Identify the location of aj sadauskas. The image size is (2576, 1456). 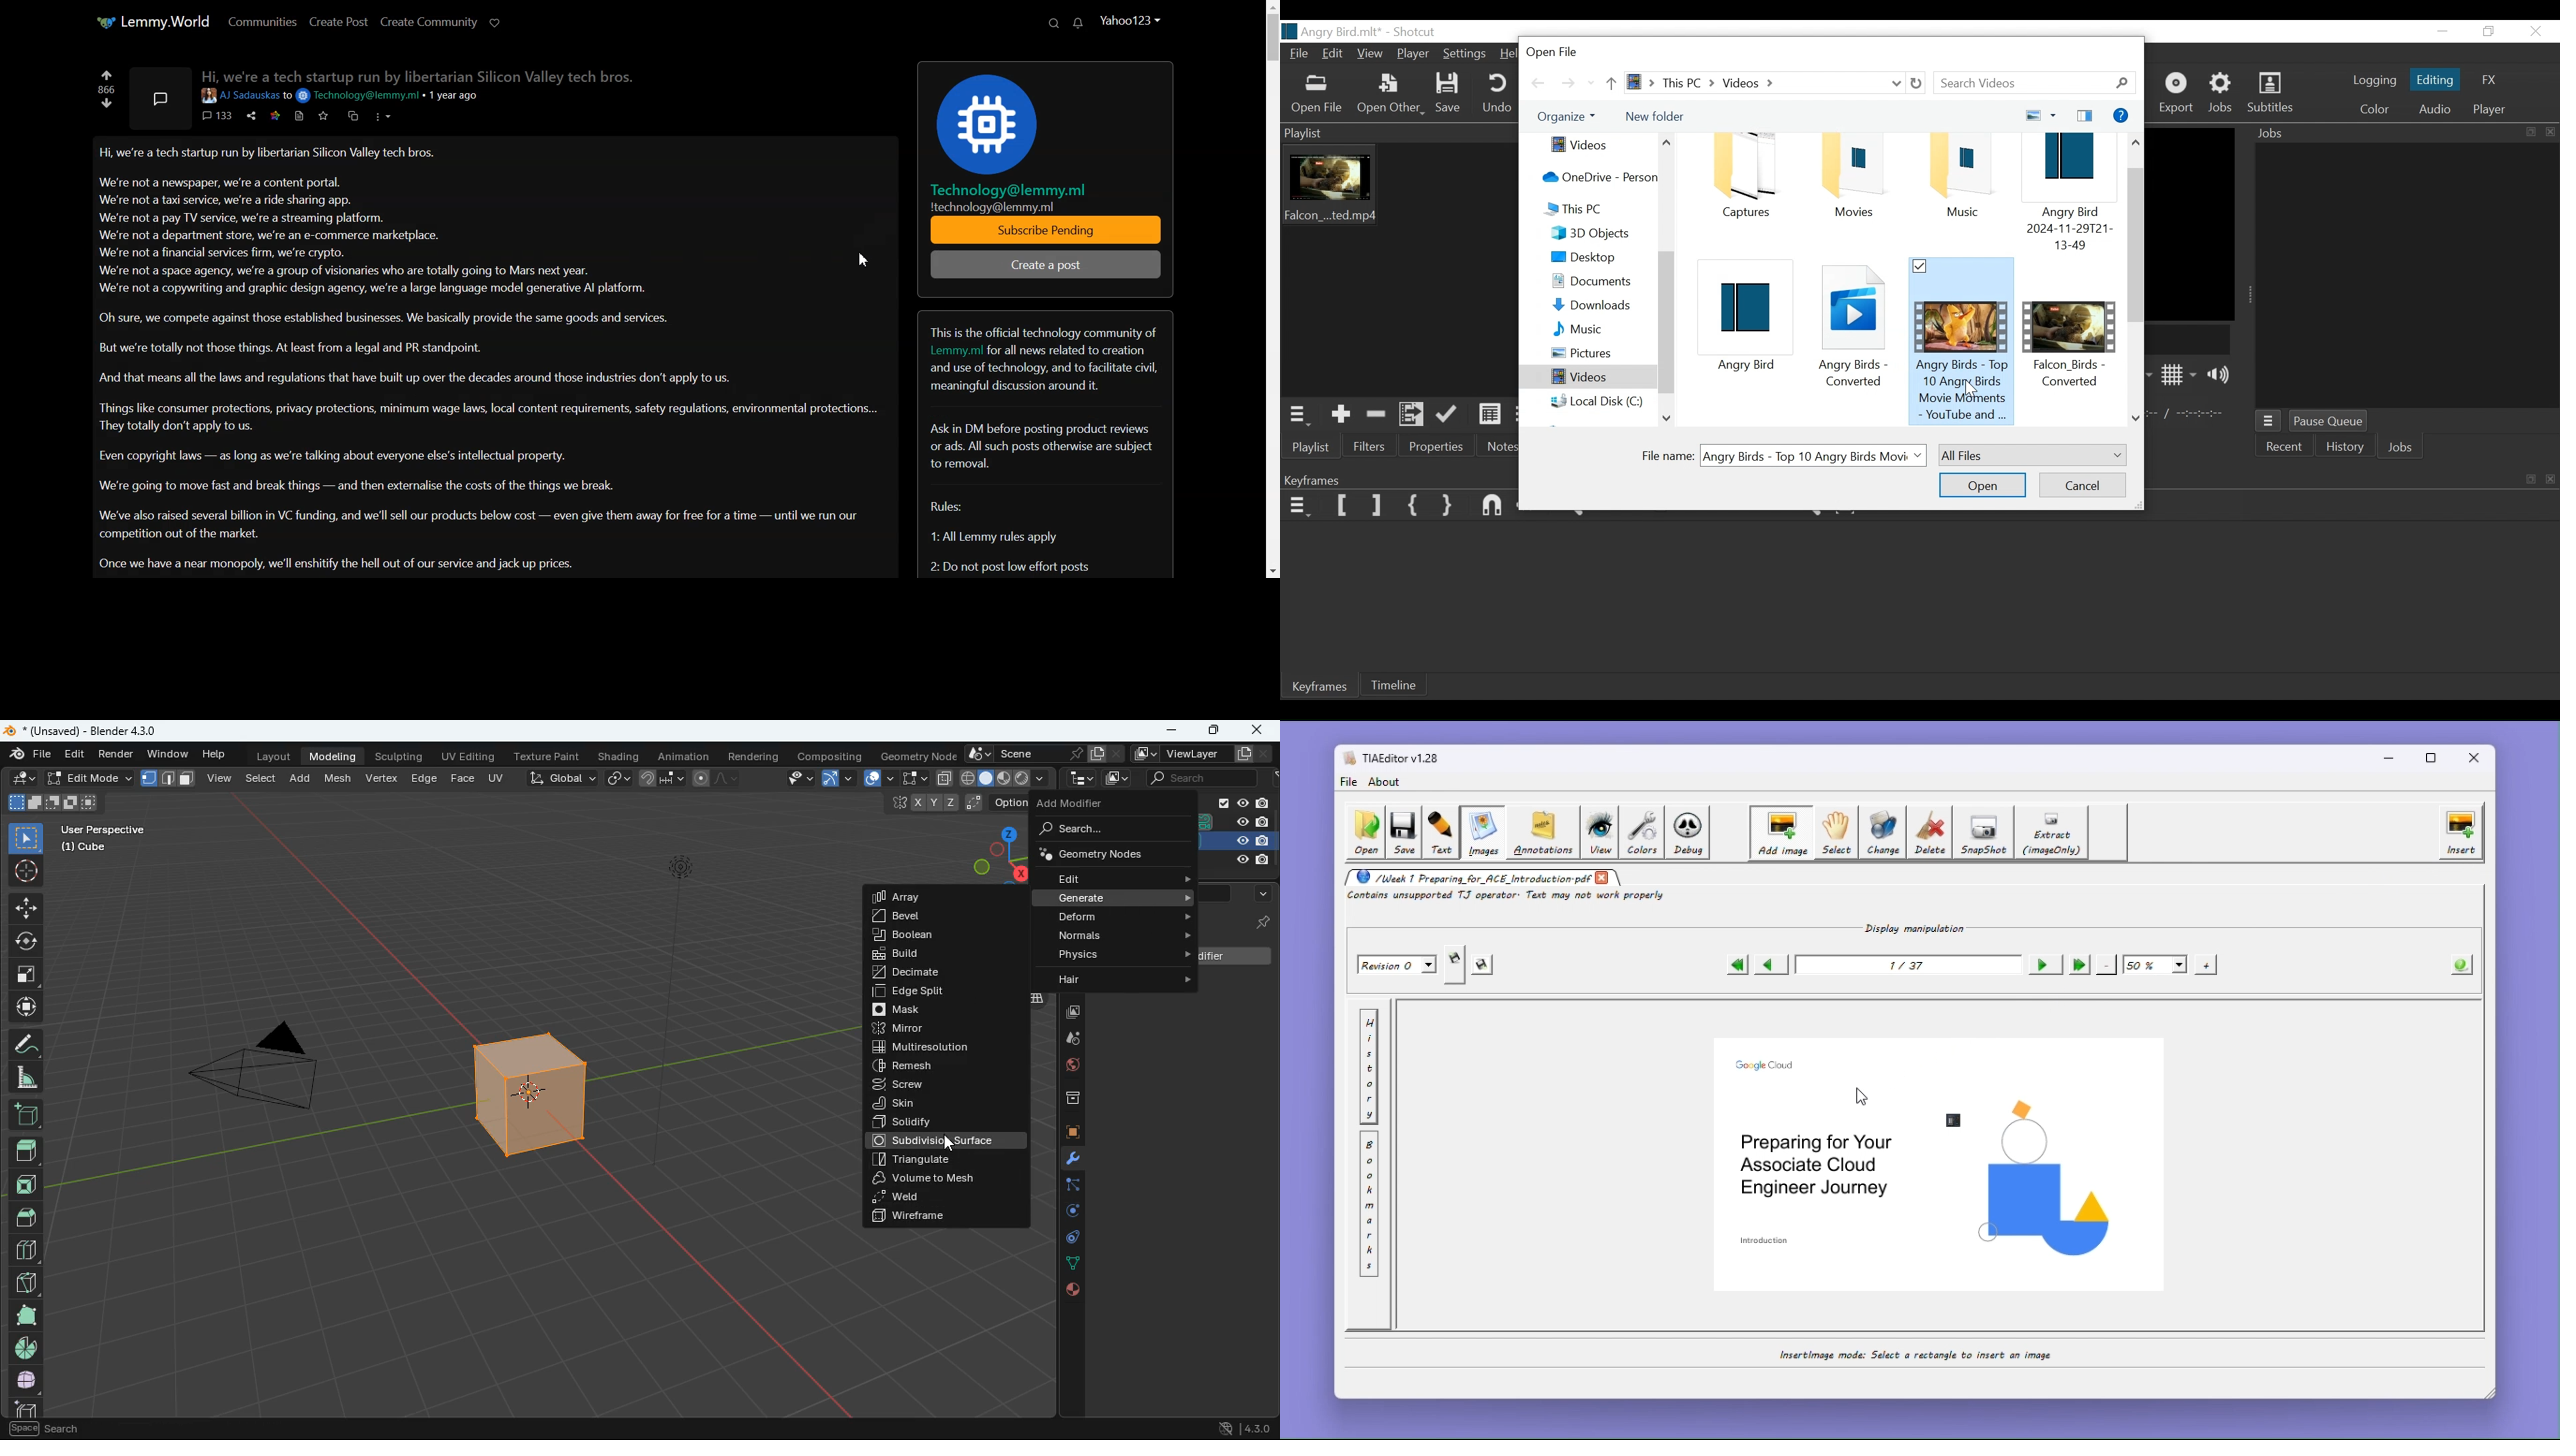
(239, 96).